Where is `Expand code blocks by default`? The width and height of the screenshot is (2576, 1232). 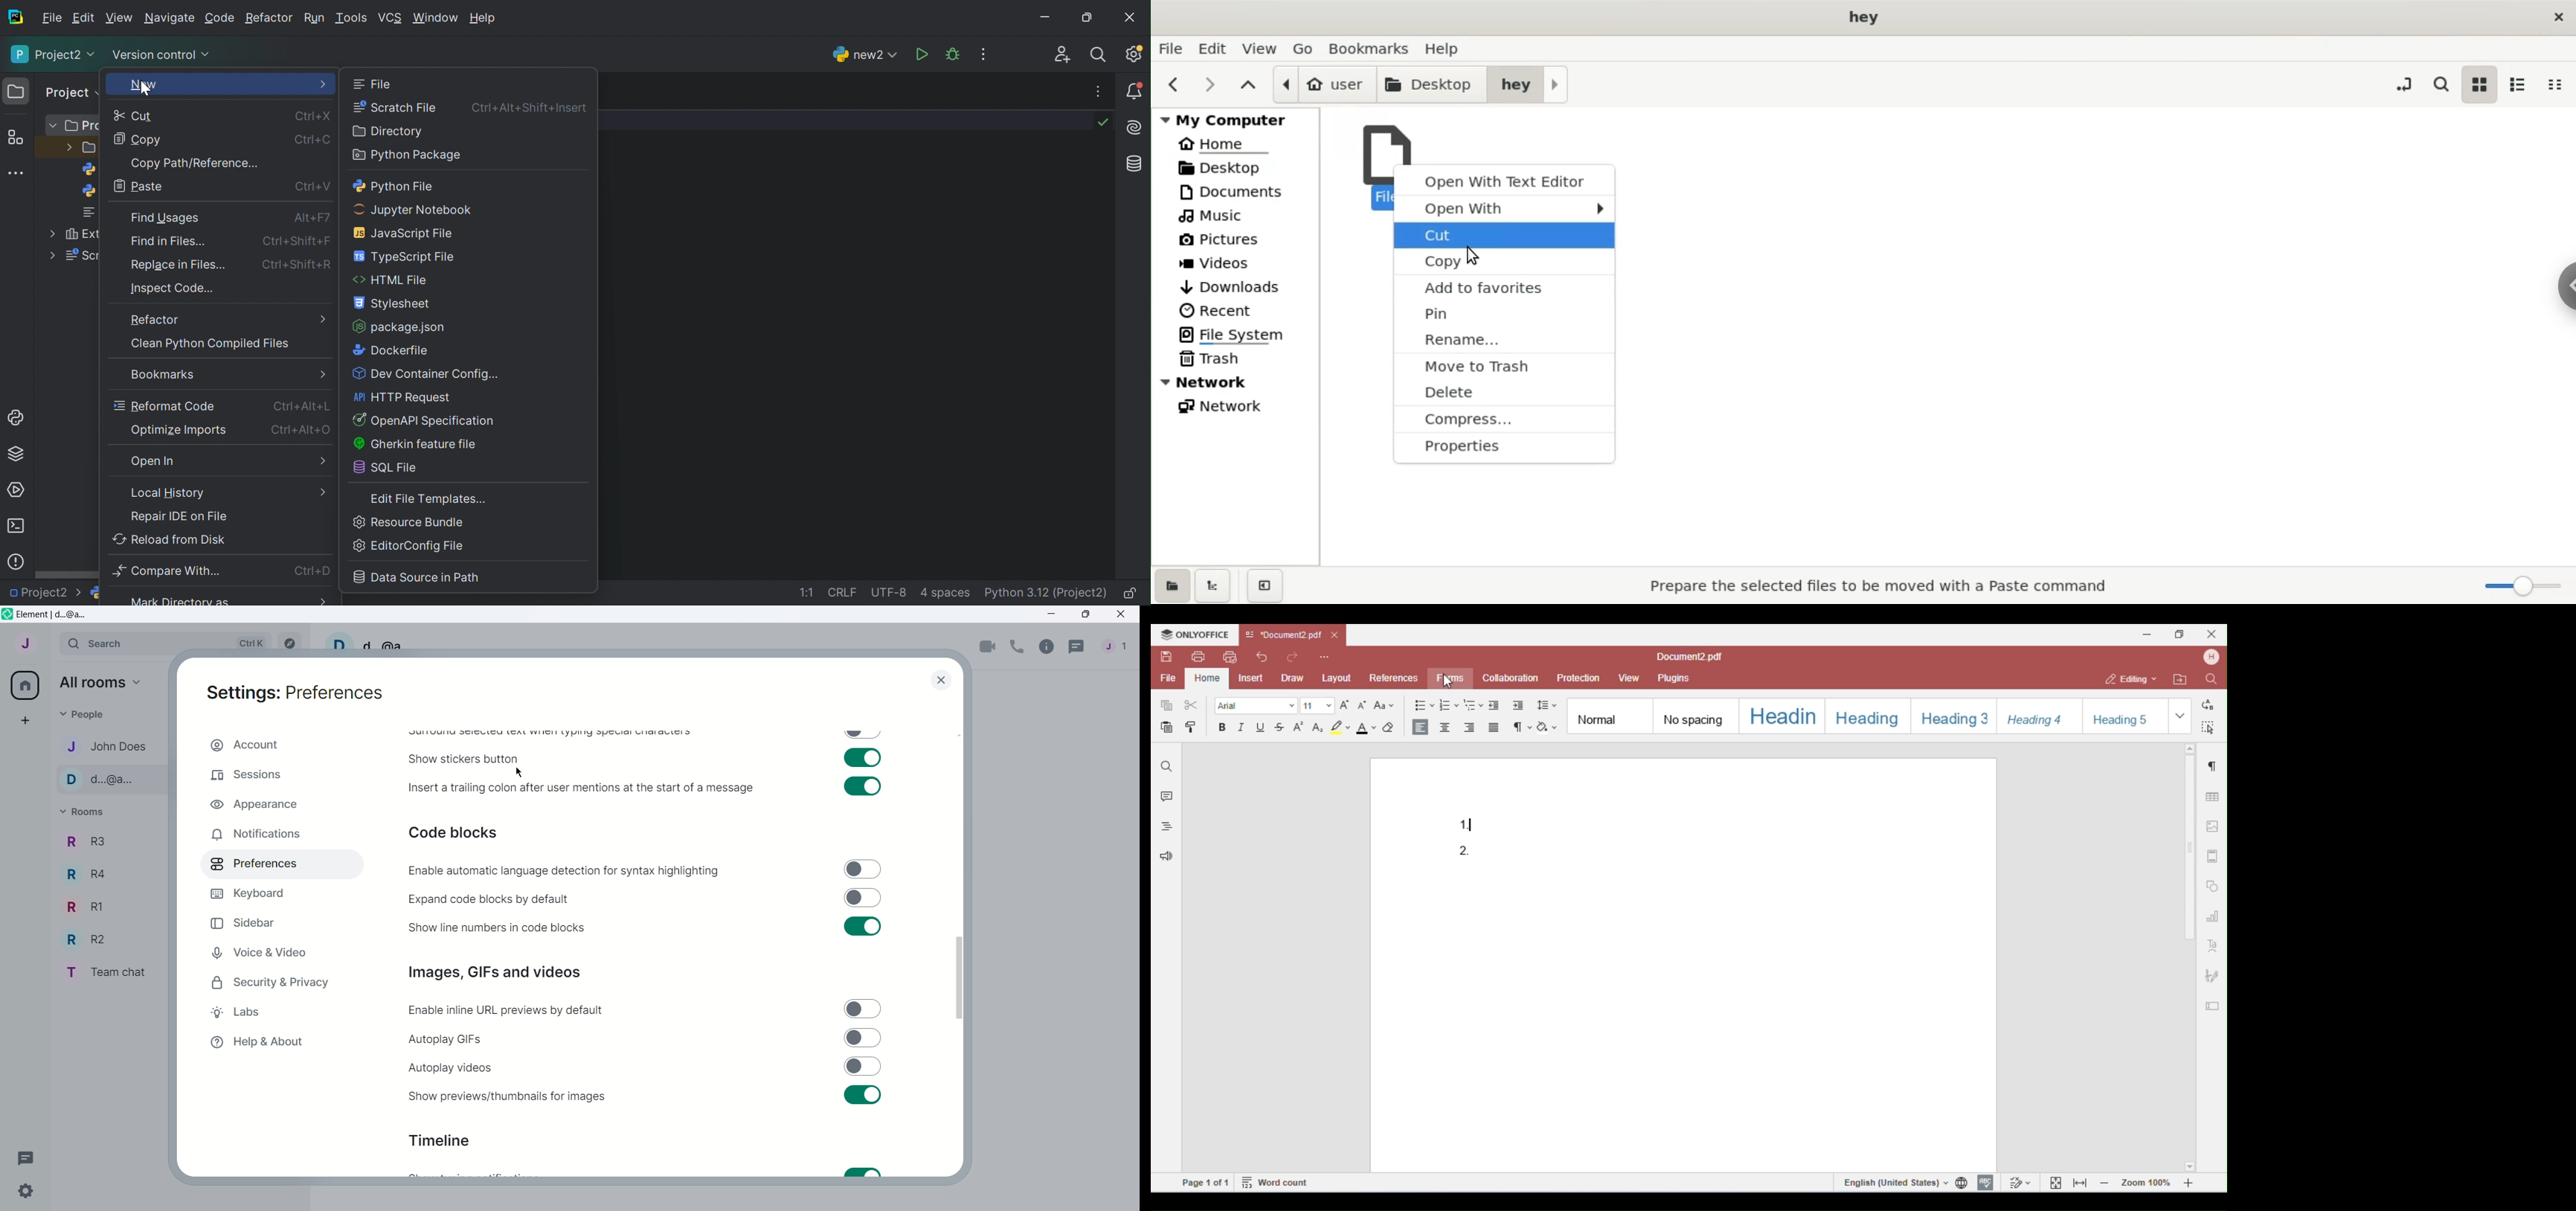 Expand code blocks by default is located at coordinates (490, 899).